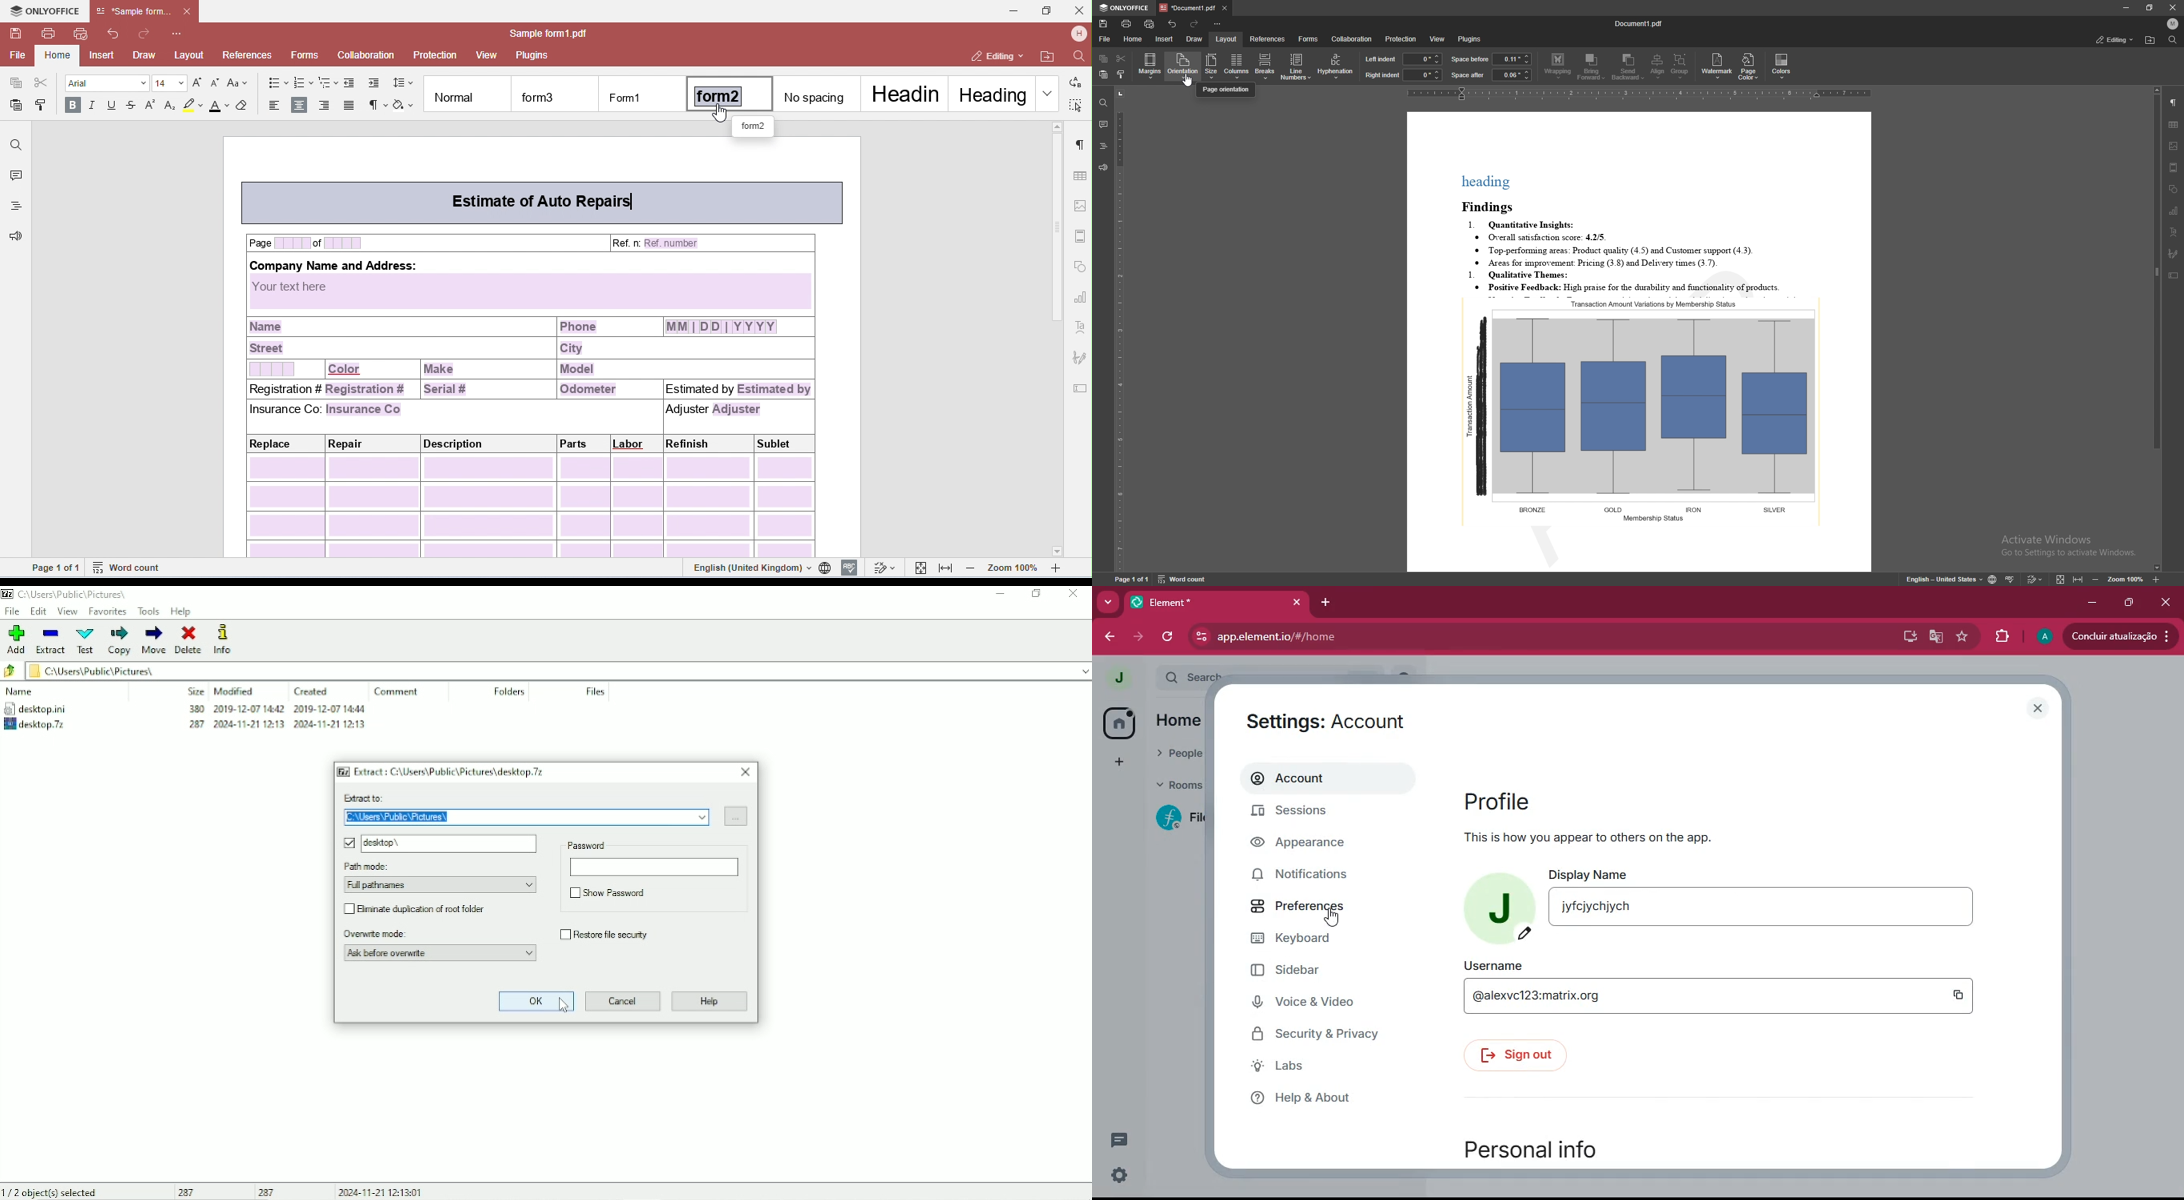  What do you see at coordinates (1470, 59) in the screenshot?
I see `space before` at bounding box center [1470, 59].